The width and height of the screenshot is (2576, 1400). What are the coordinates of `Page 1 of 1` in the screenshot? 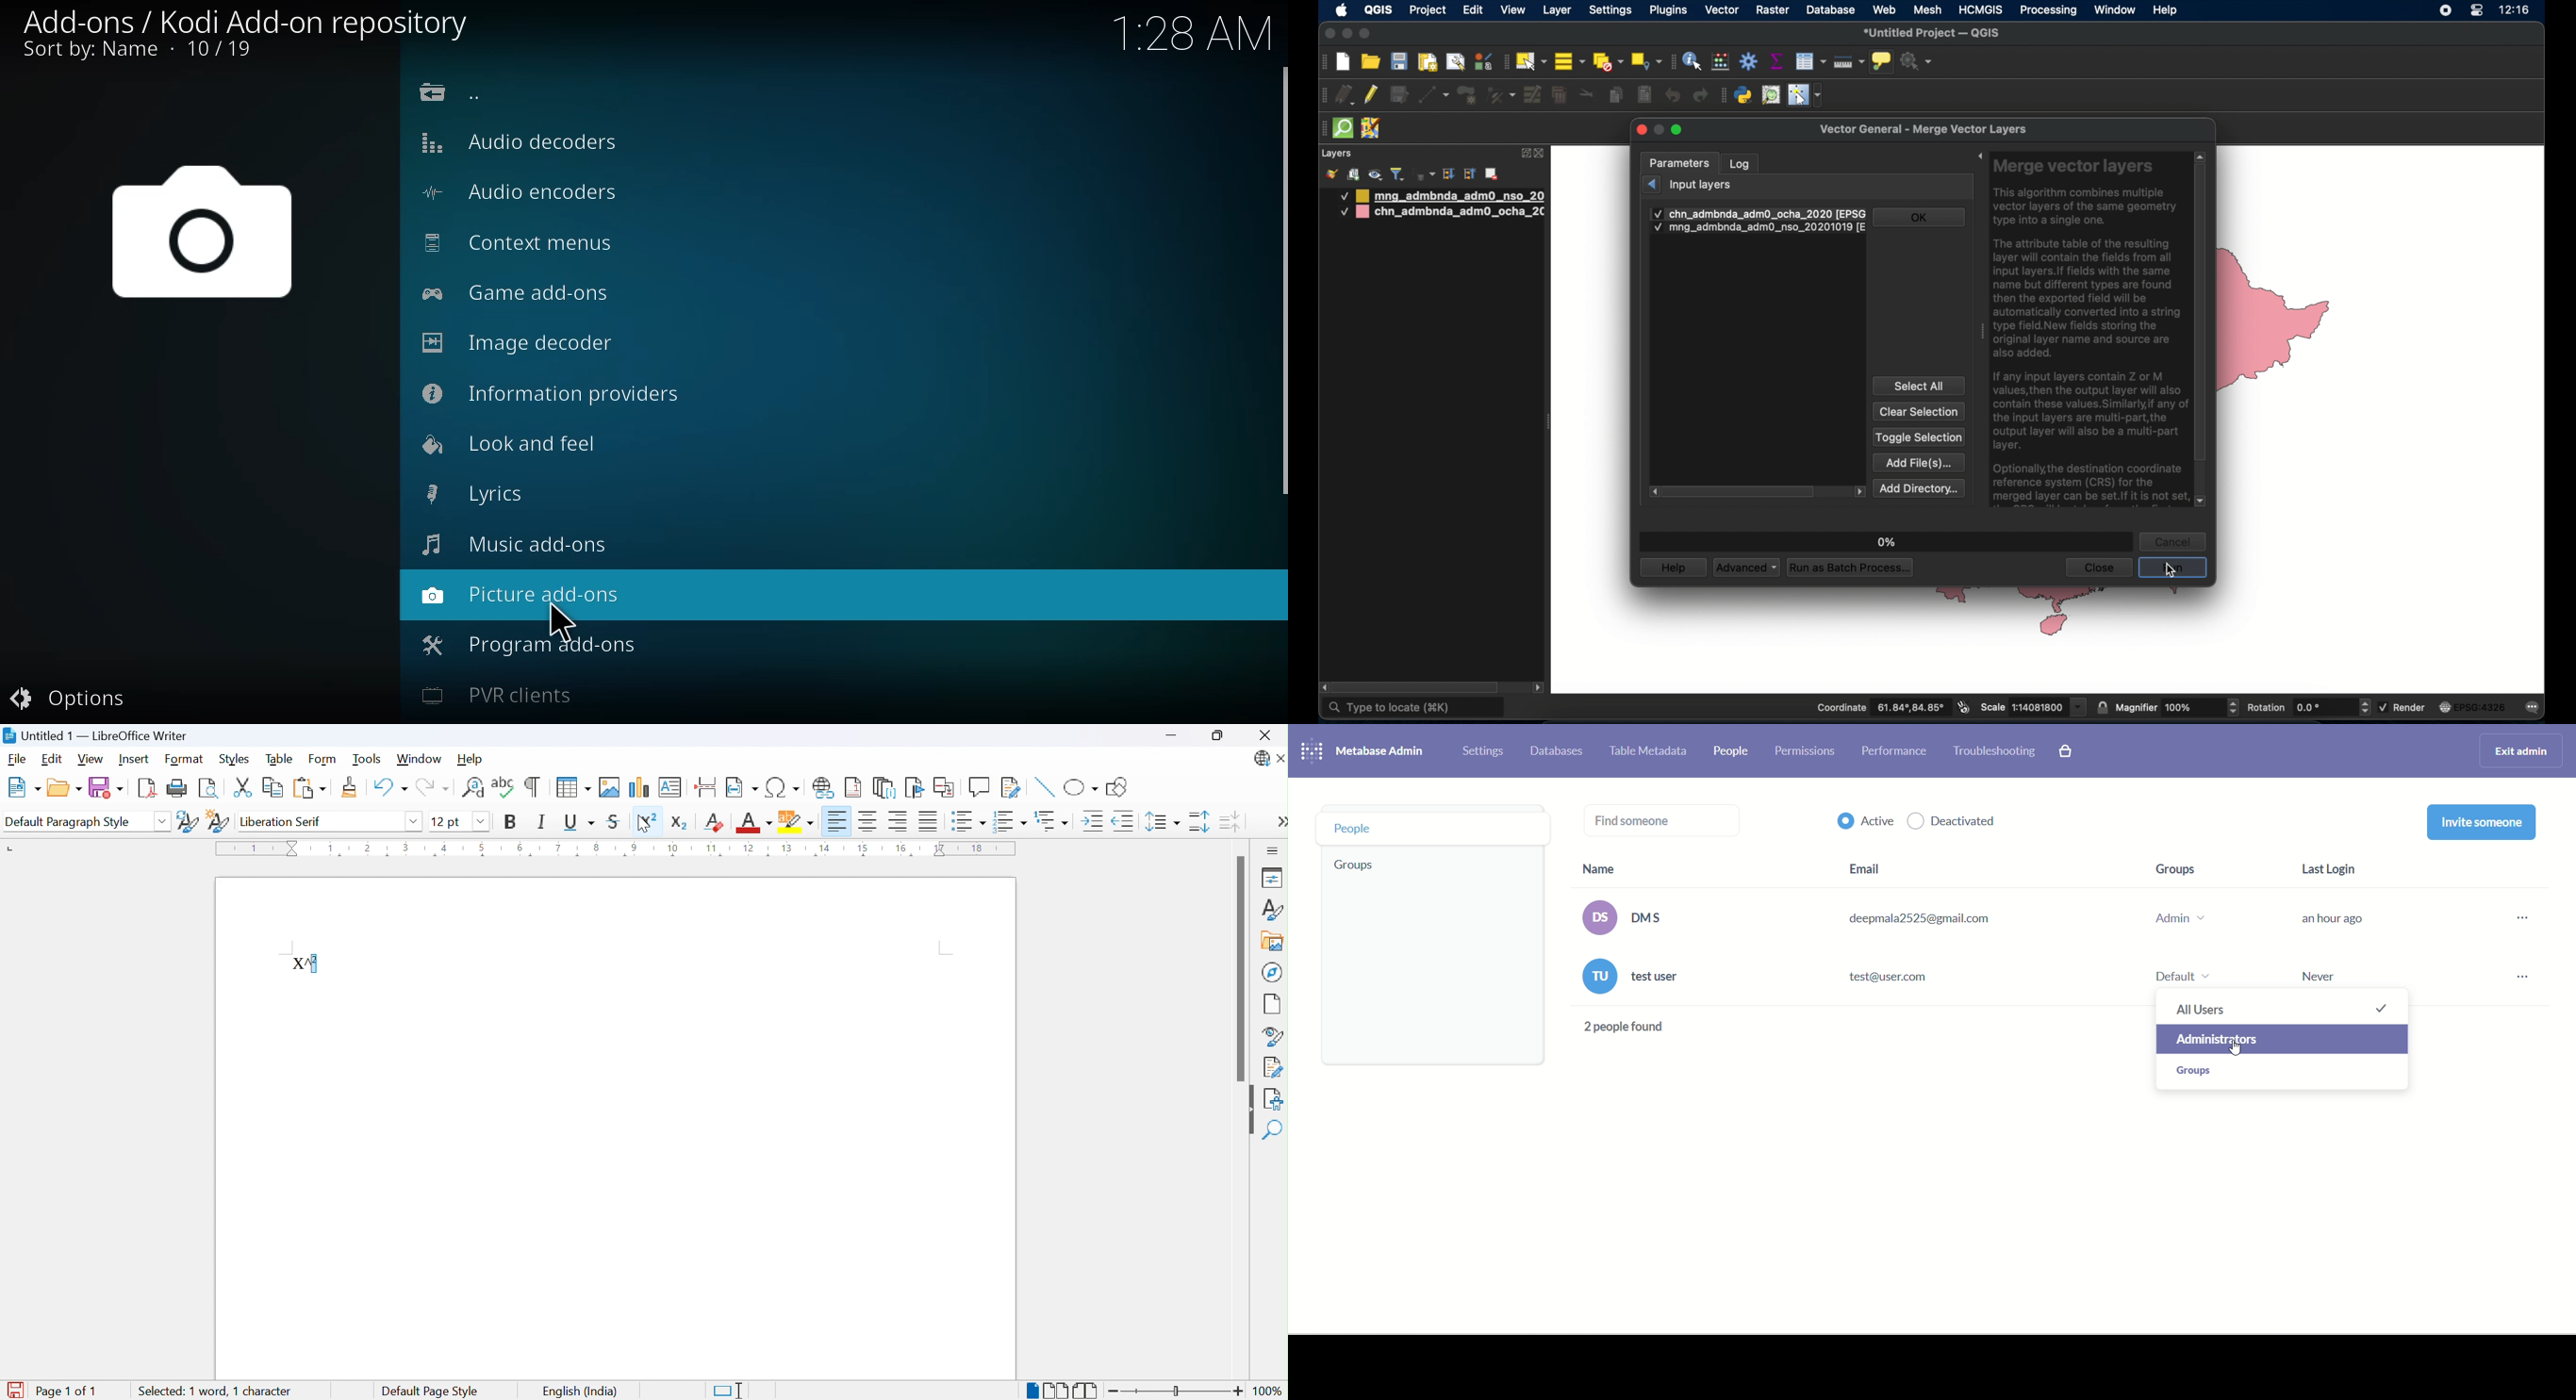 It's located at (50, 1392).